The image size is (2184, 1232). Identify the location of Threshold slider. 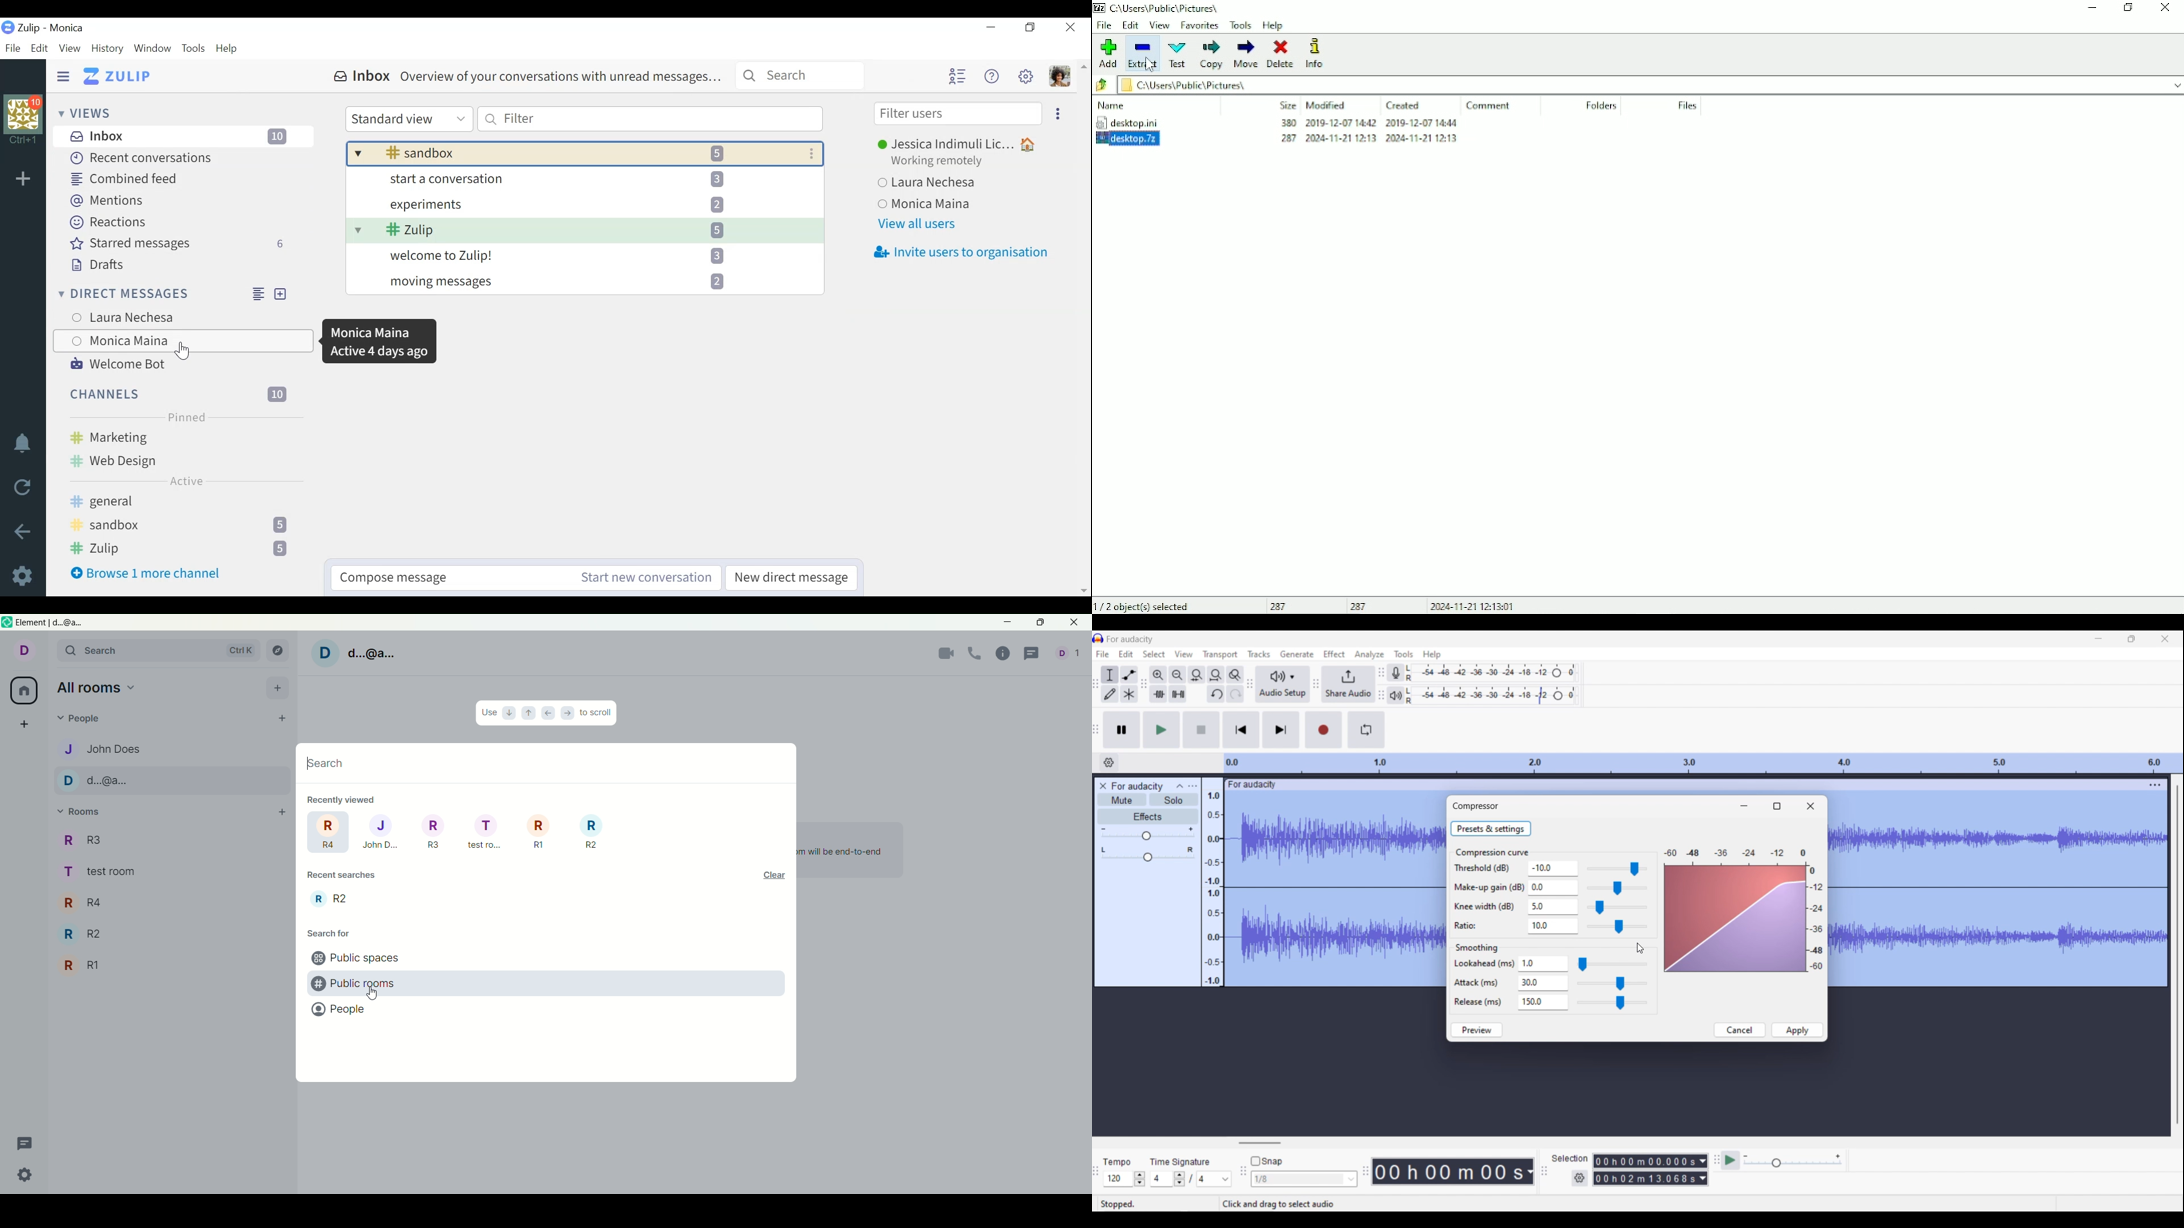
(1615, 869).